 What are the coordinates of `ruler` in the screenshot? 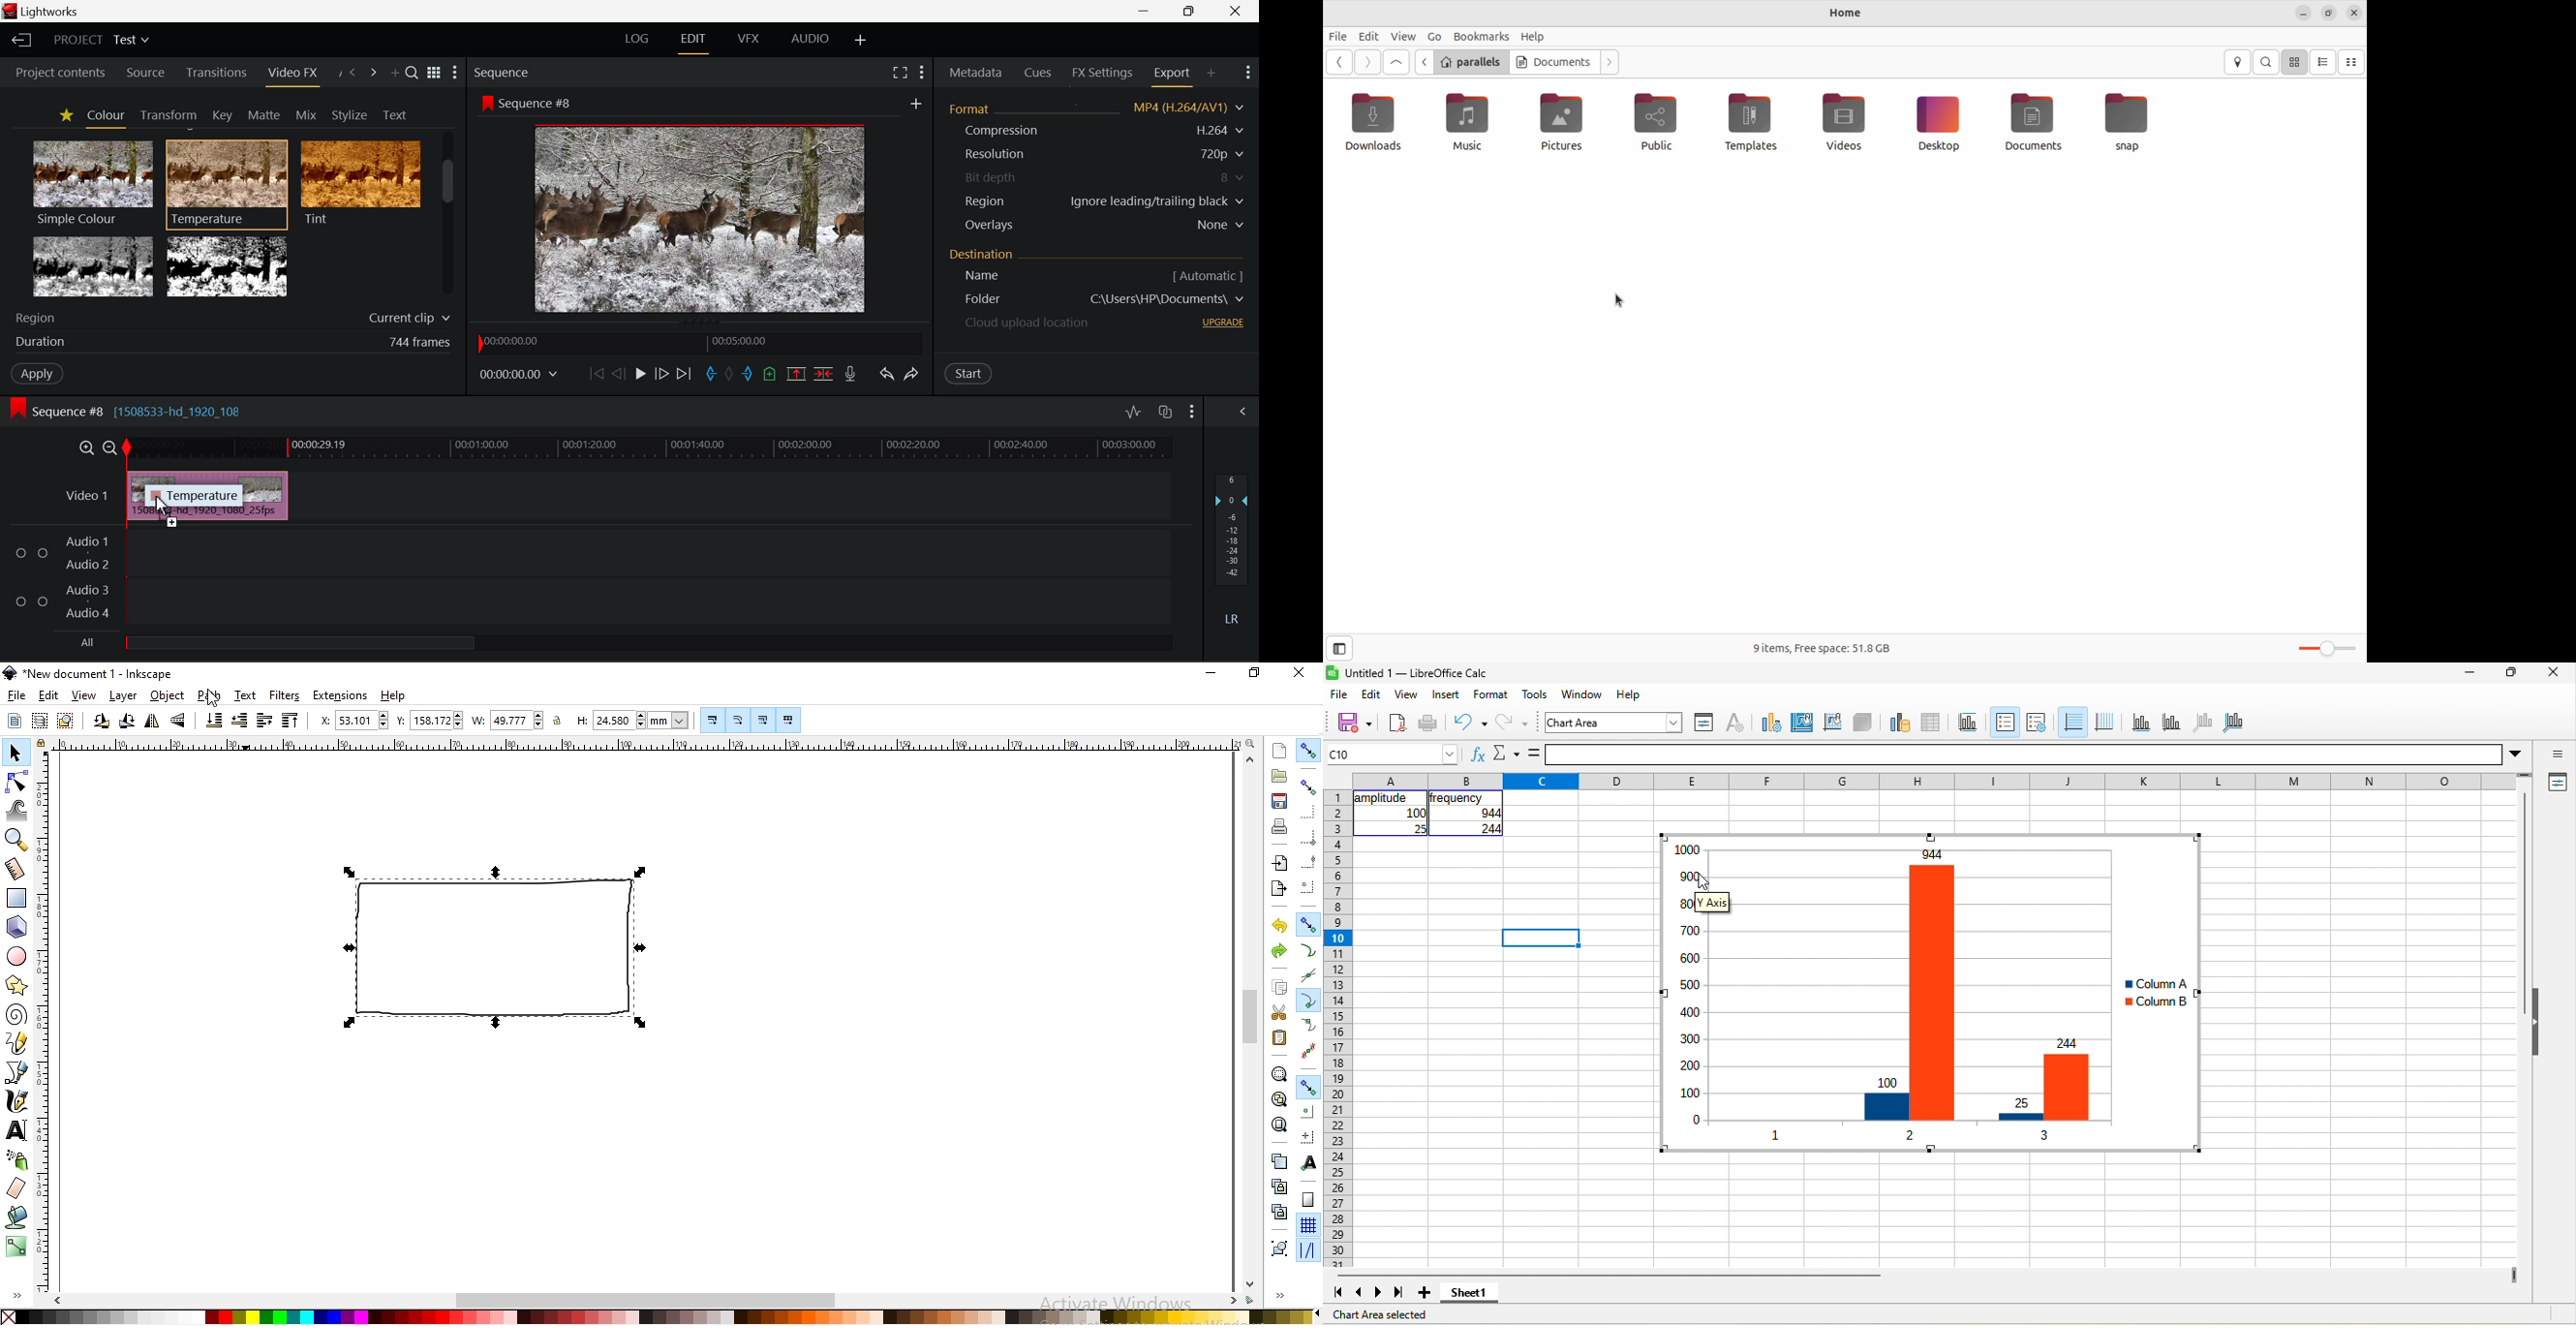 It's located at (48, 1027).